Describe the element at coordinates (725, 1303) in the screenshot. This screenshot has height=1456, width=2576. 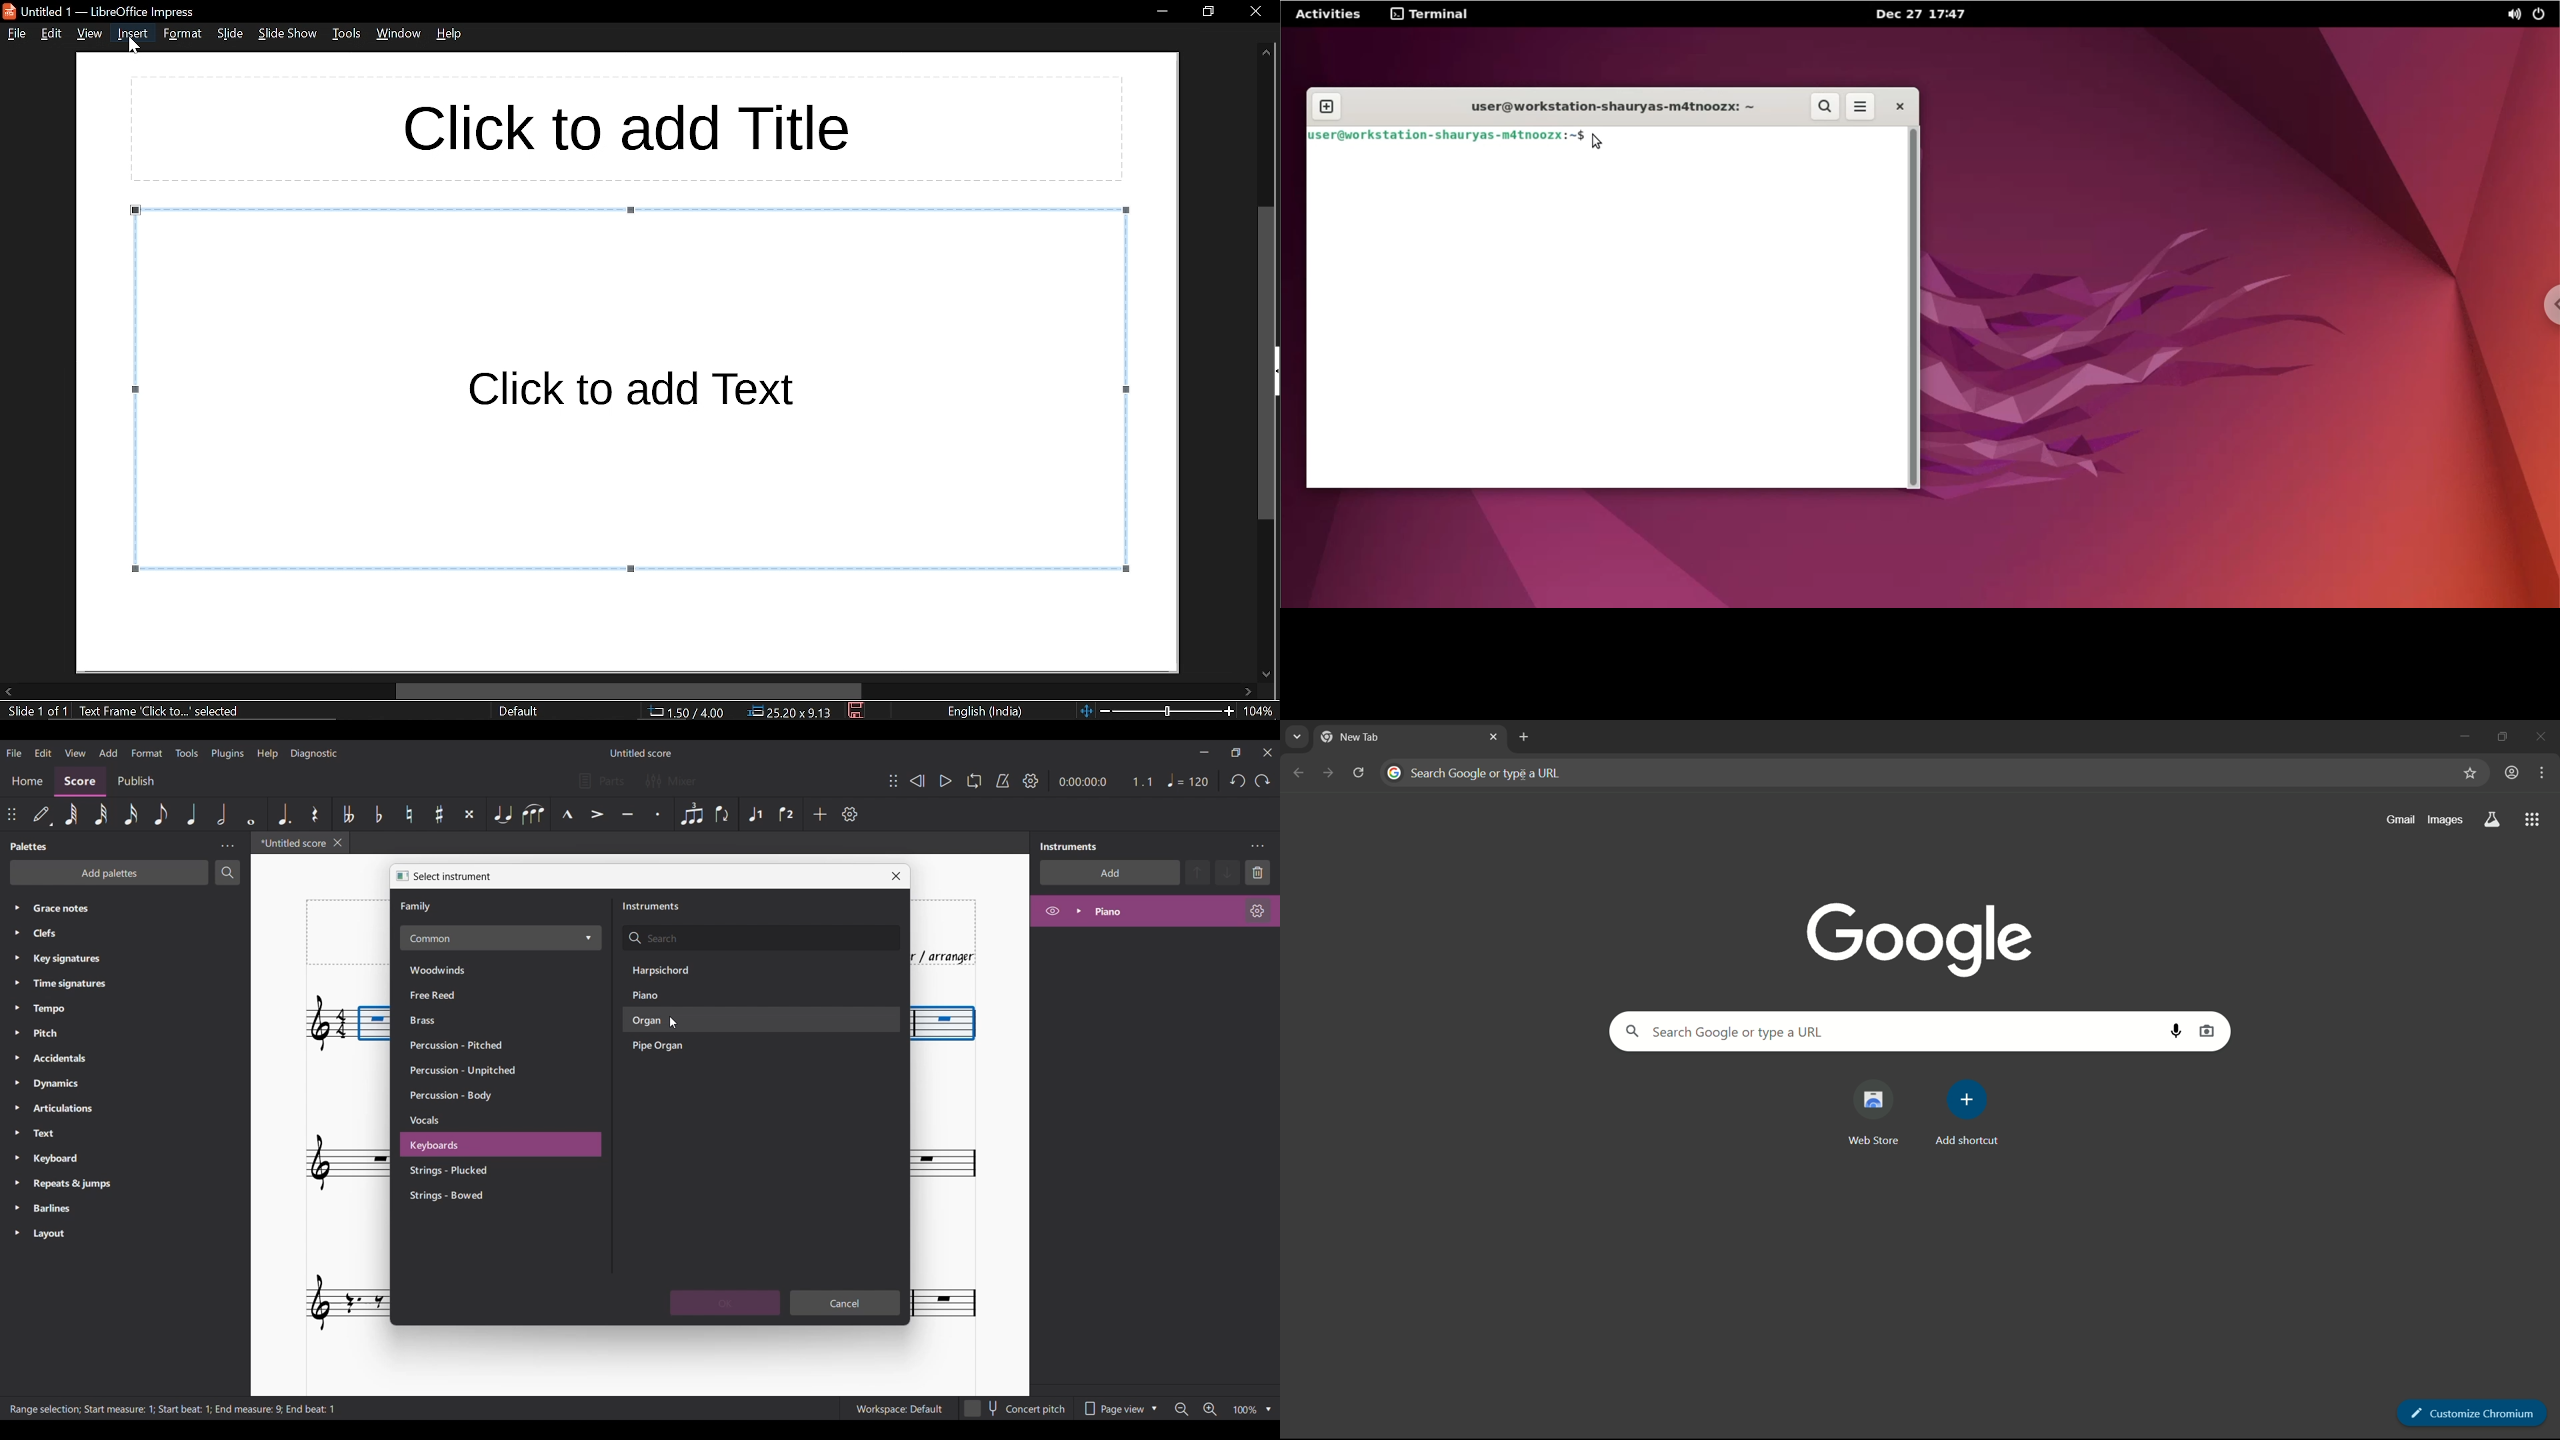
I see `ok` at that location.